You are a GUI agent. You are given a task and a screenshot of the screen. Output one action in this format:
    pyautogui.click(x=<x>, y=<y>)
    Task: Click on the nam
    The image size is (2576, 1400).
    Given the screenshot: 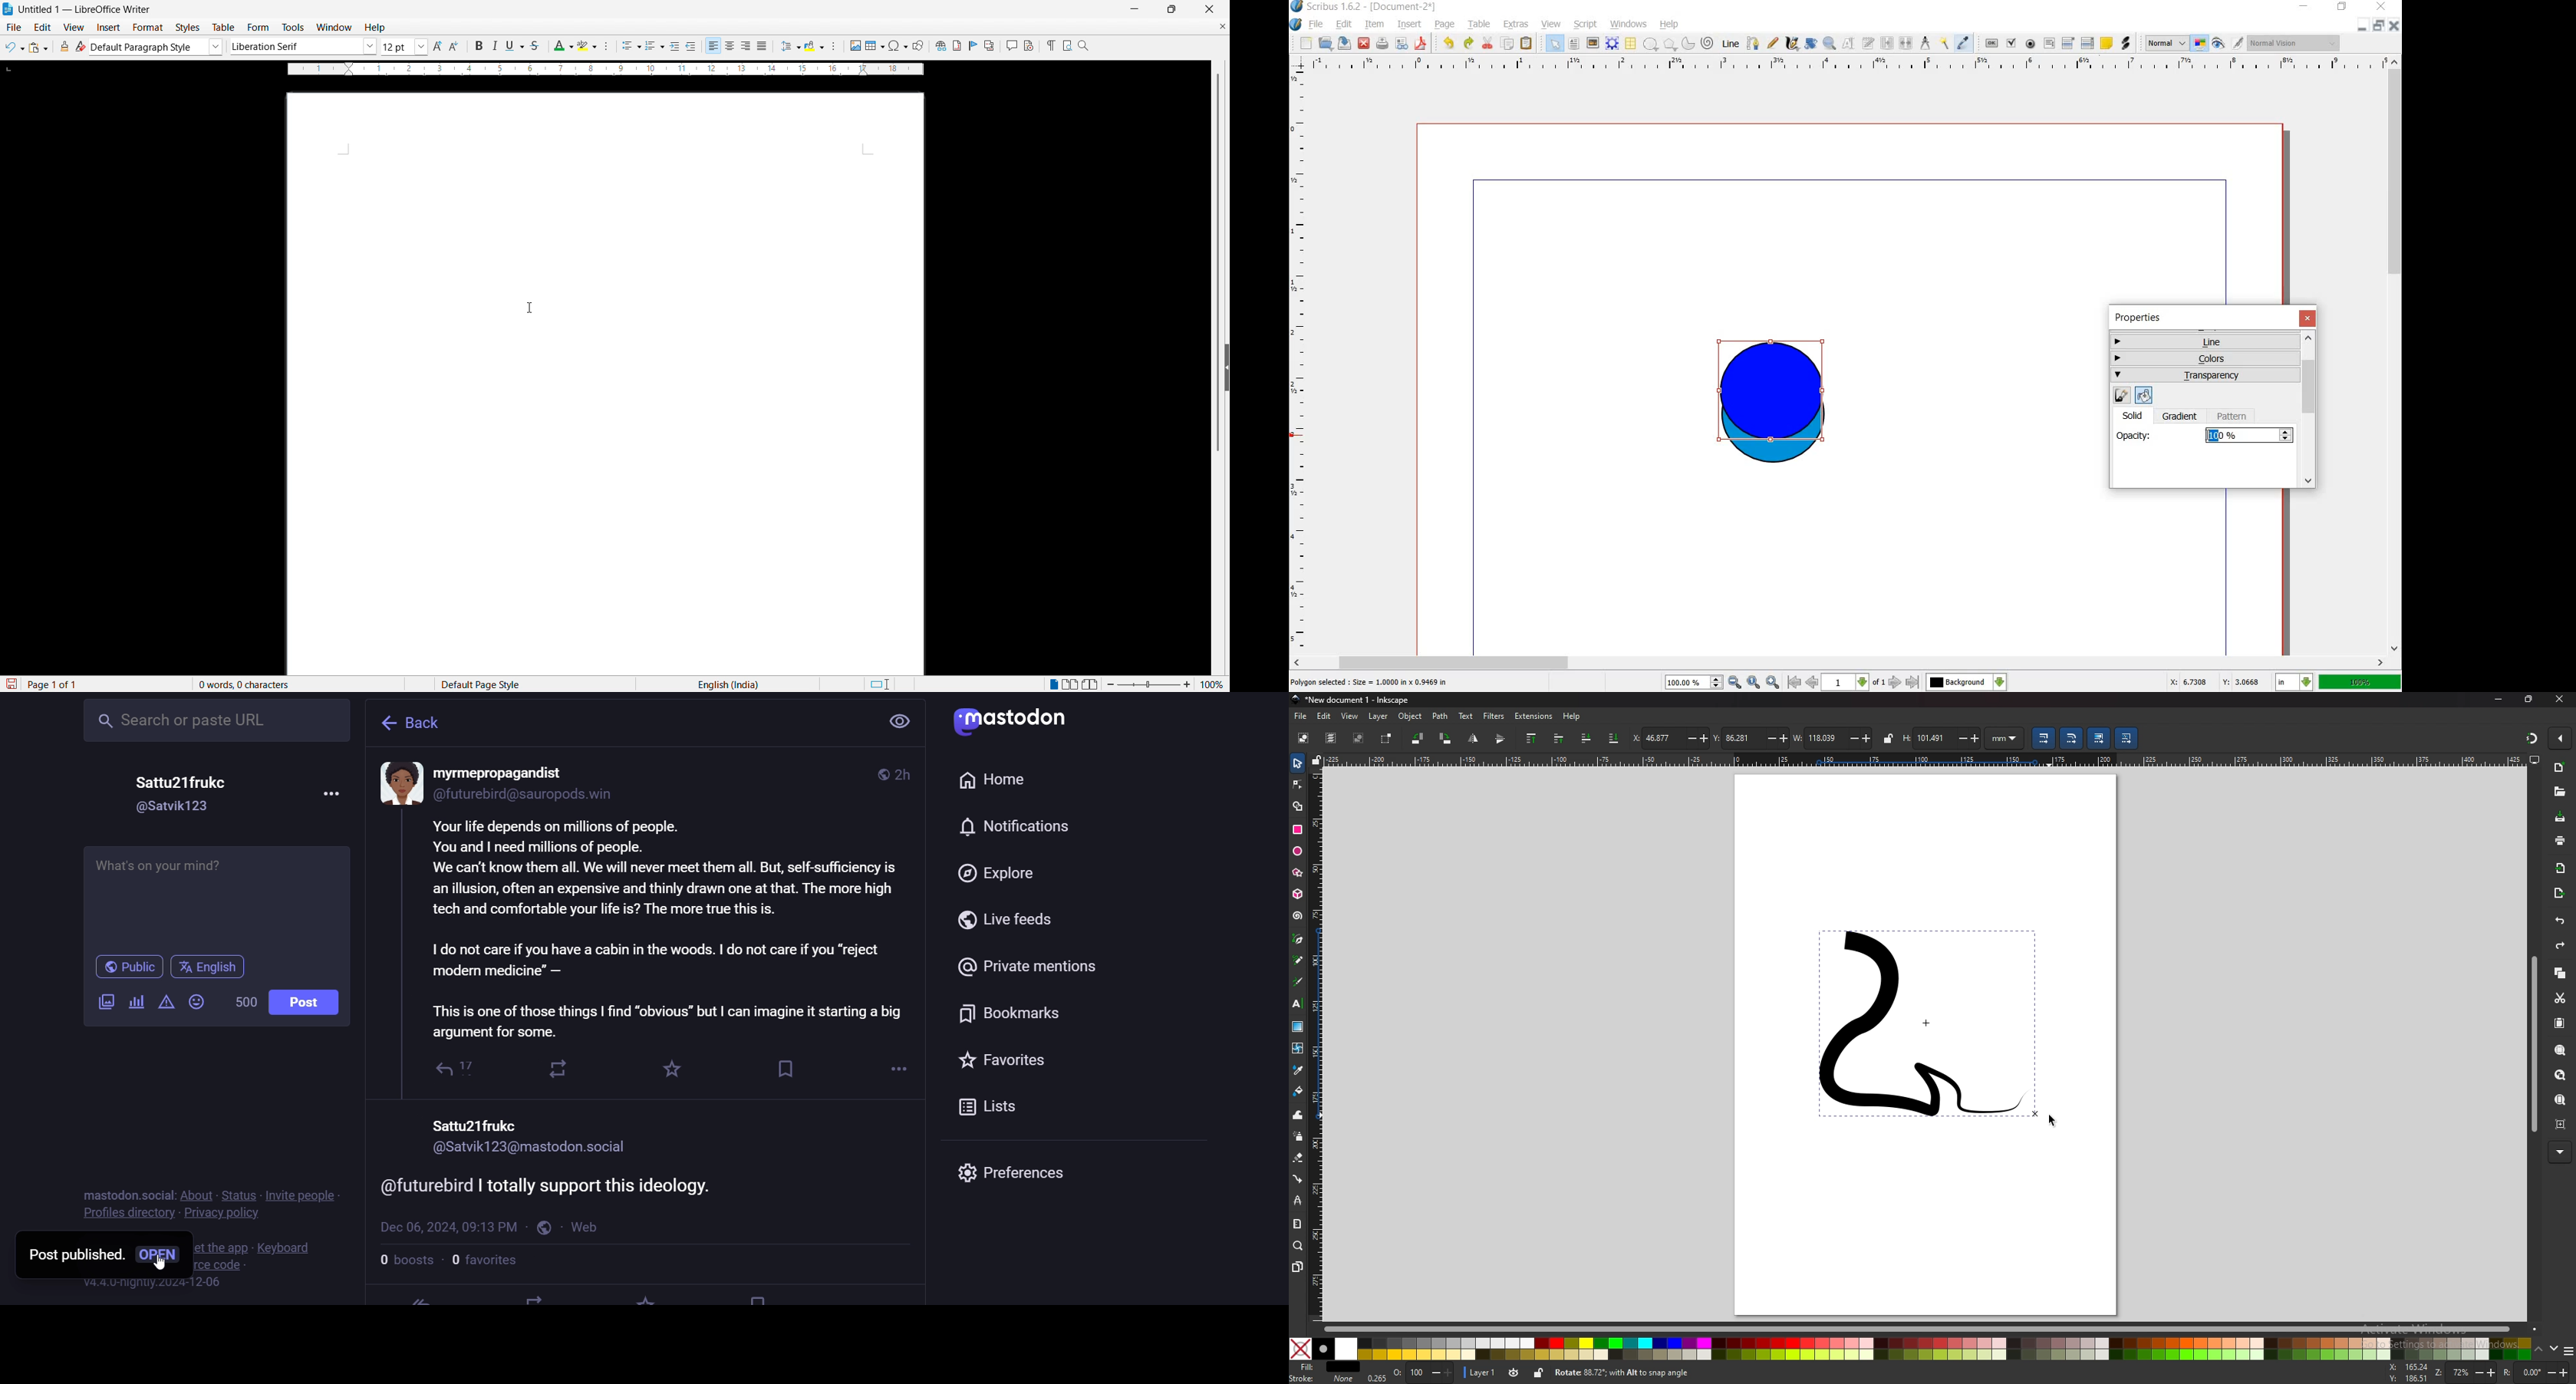 What is the action you would take?
    pyautogui.click(x=479, y=1124)
    